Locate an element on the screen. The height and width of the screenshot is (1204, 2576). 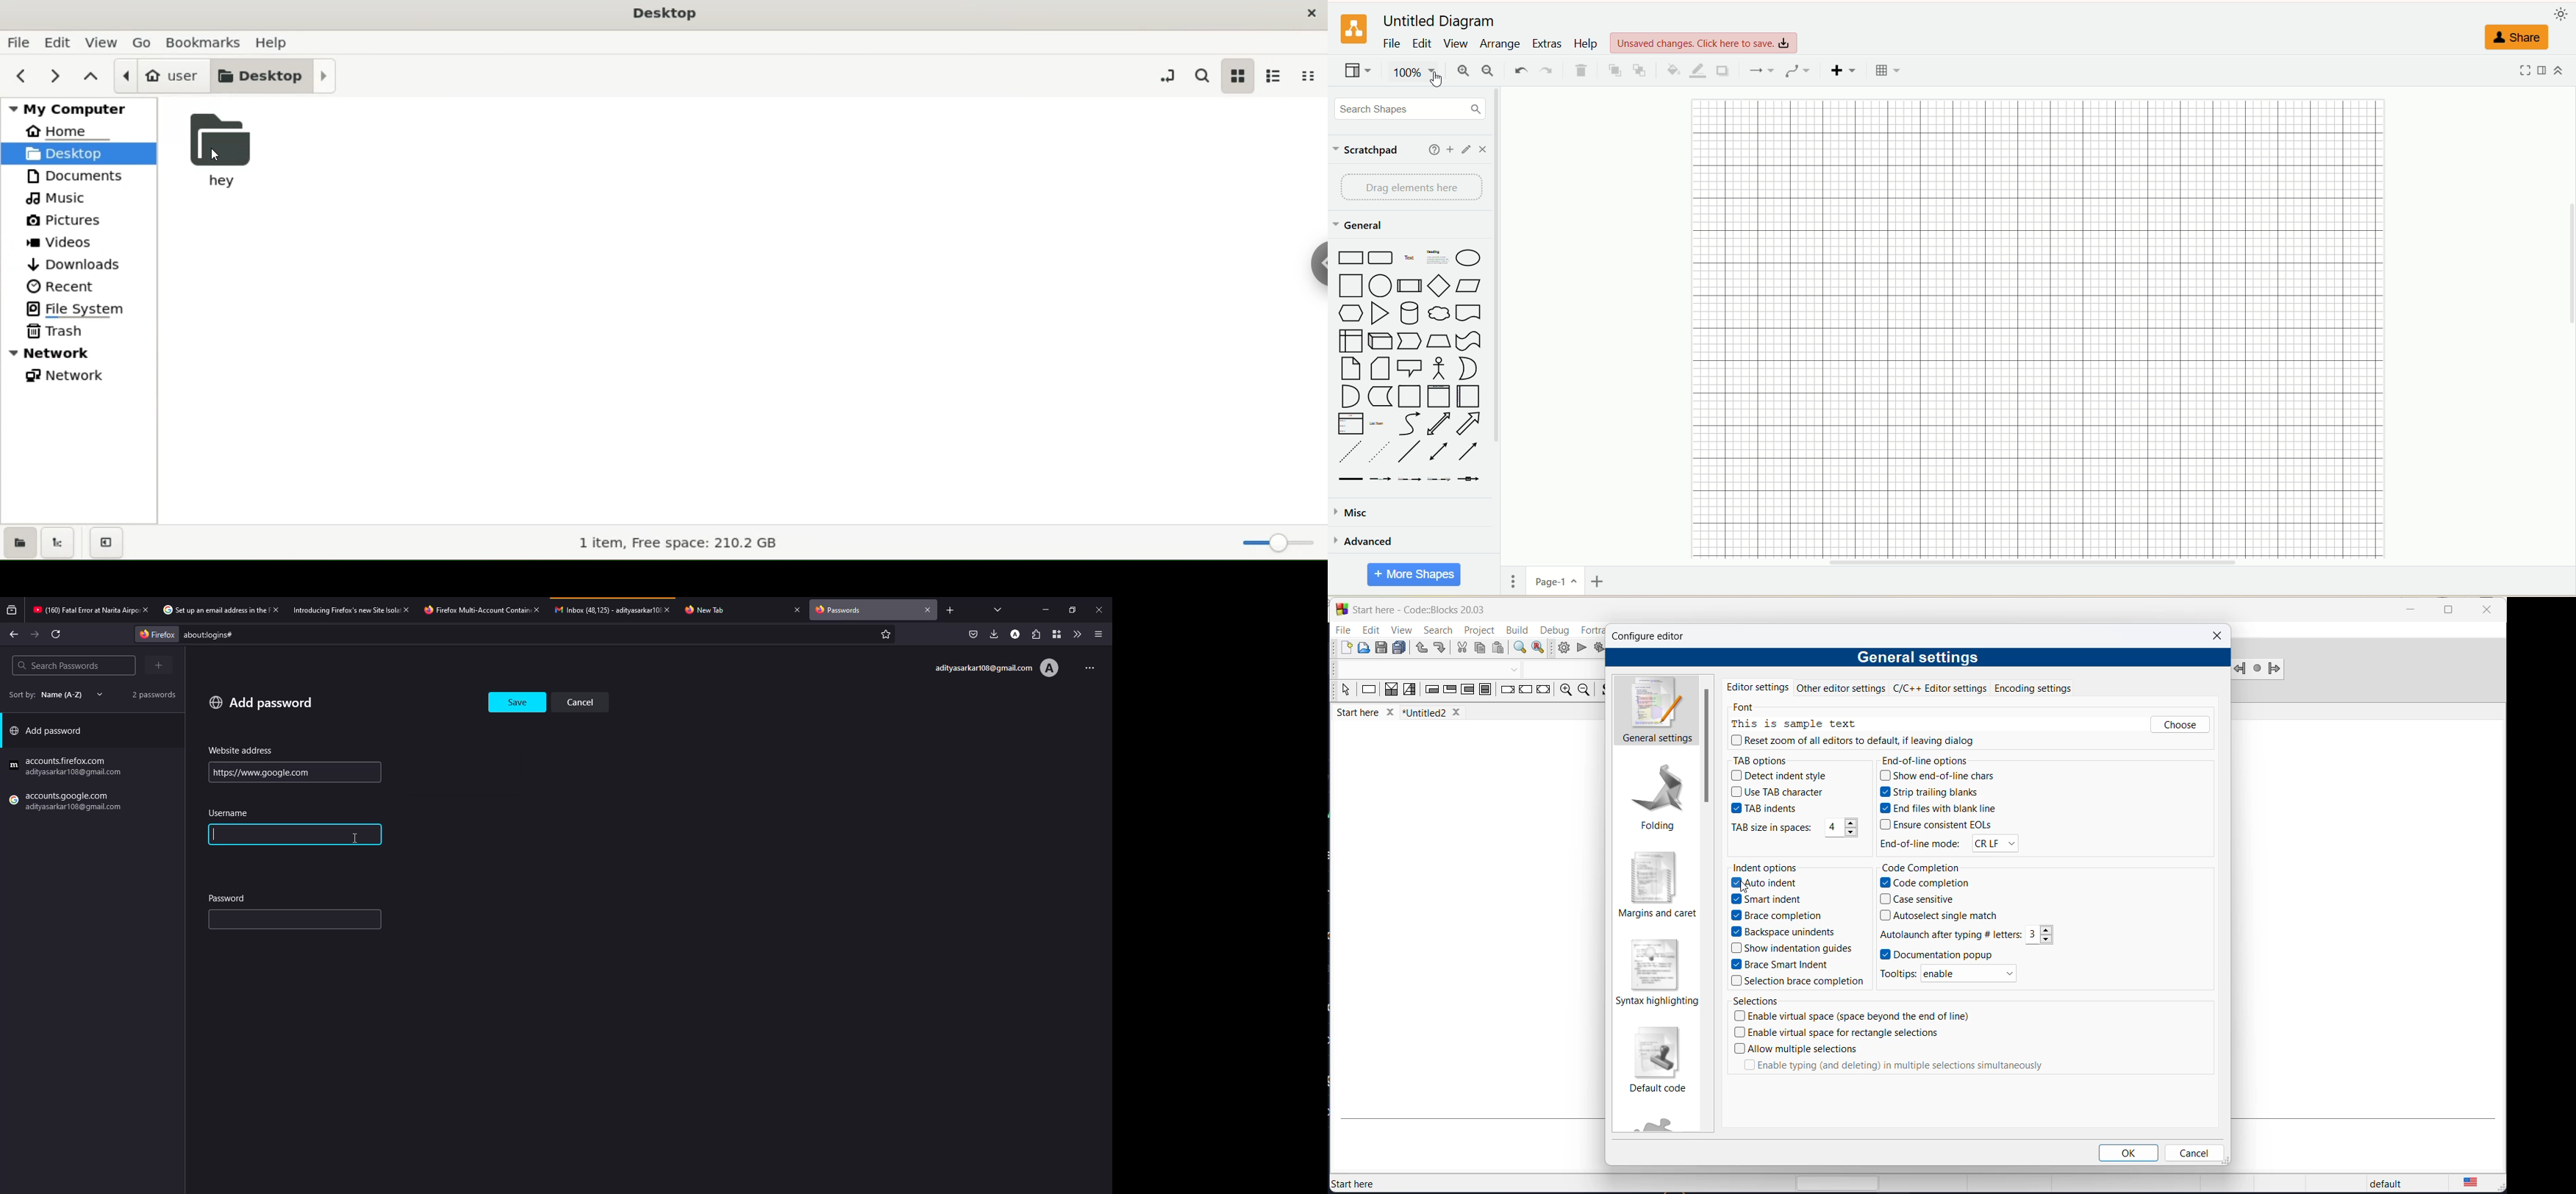
settings is located at coordinates (1707, 746).